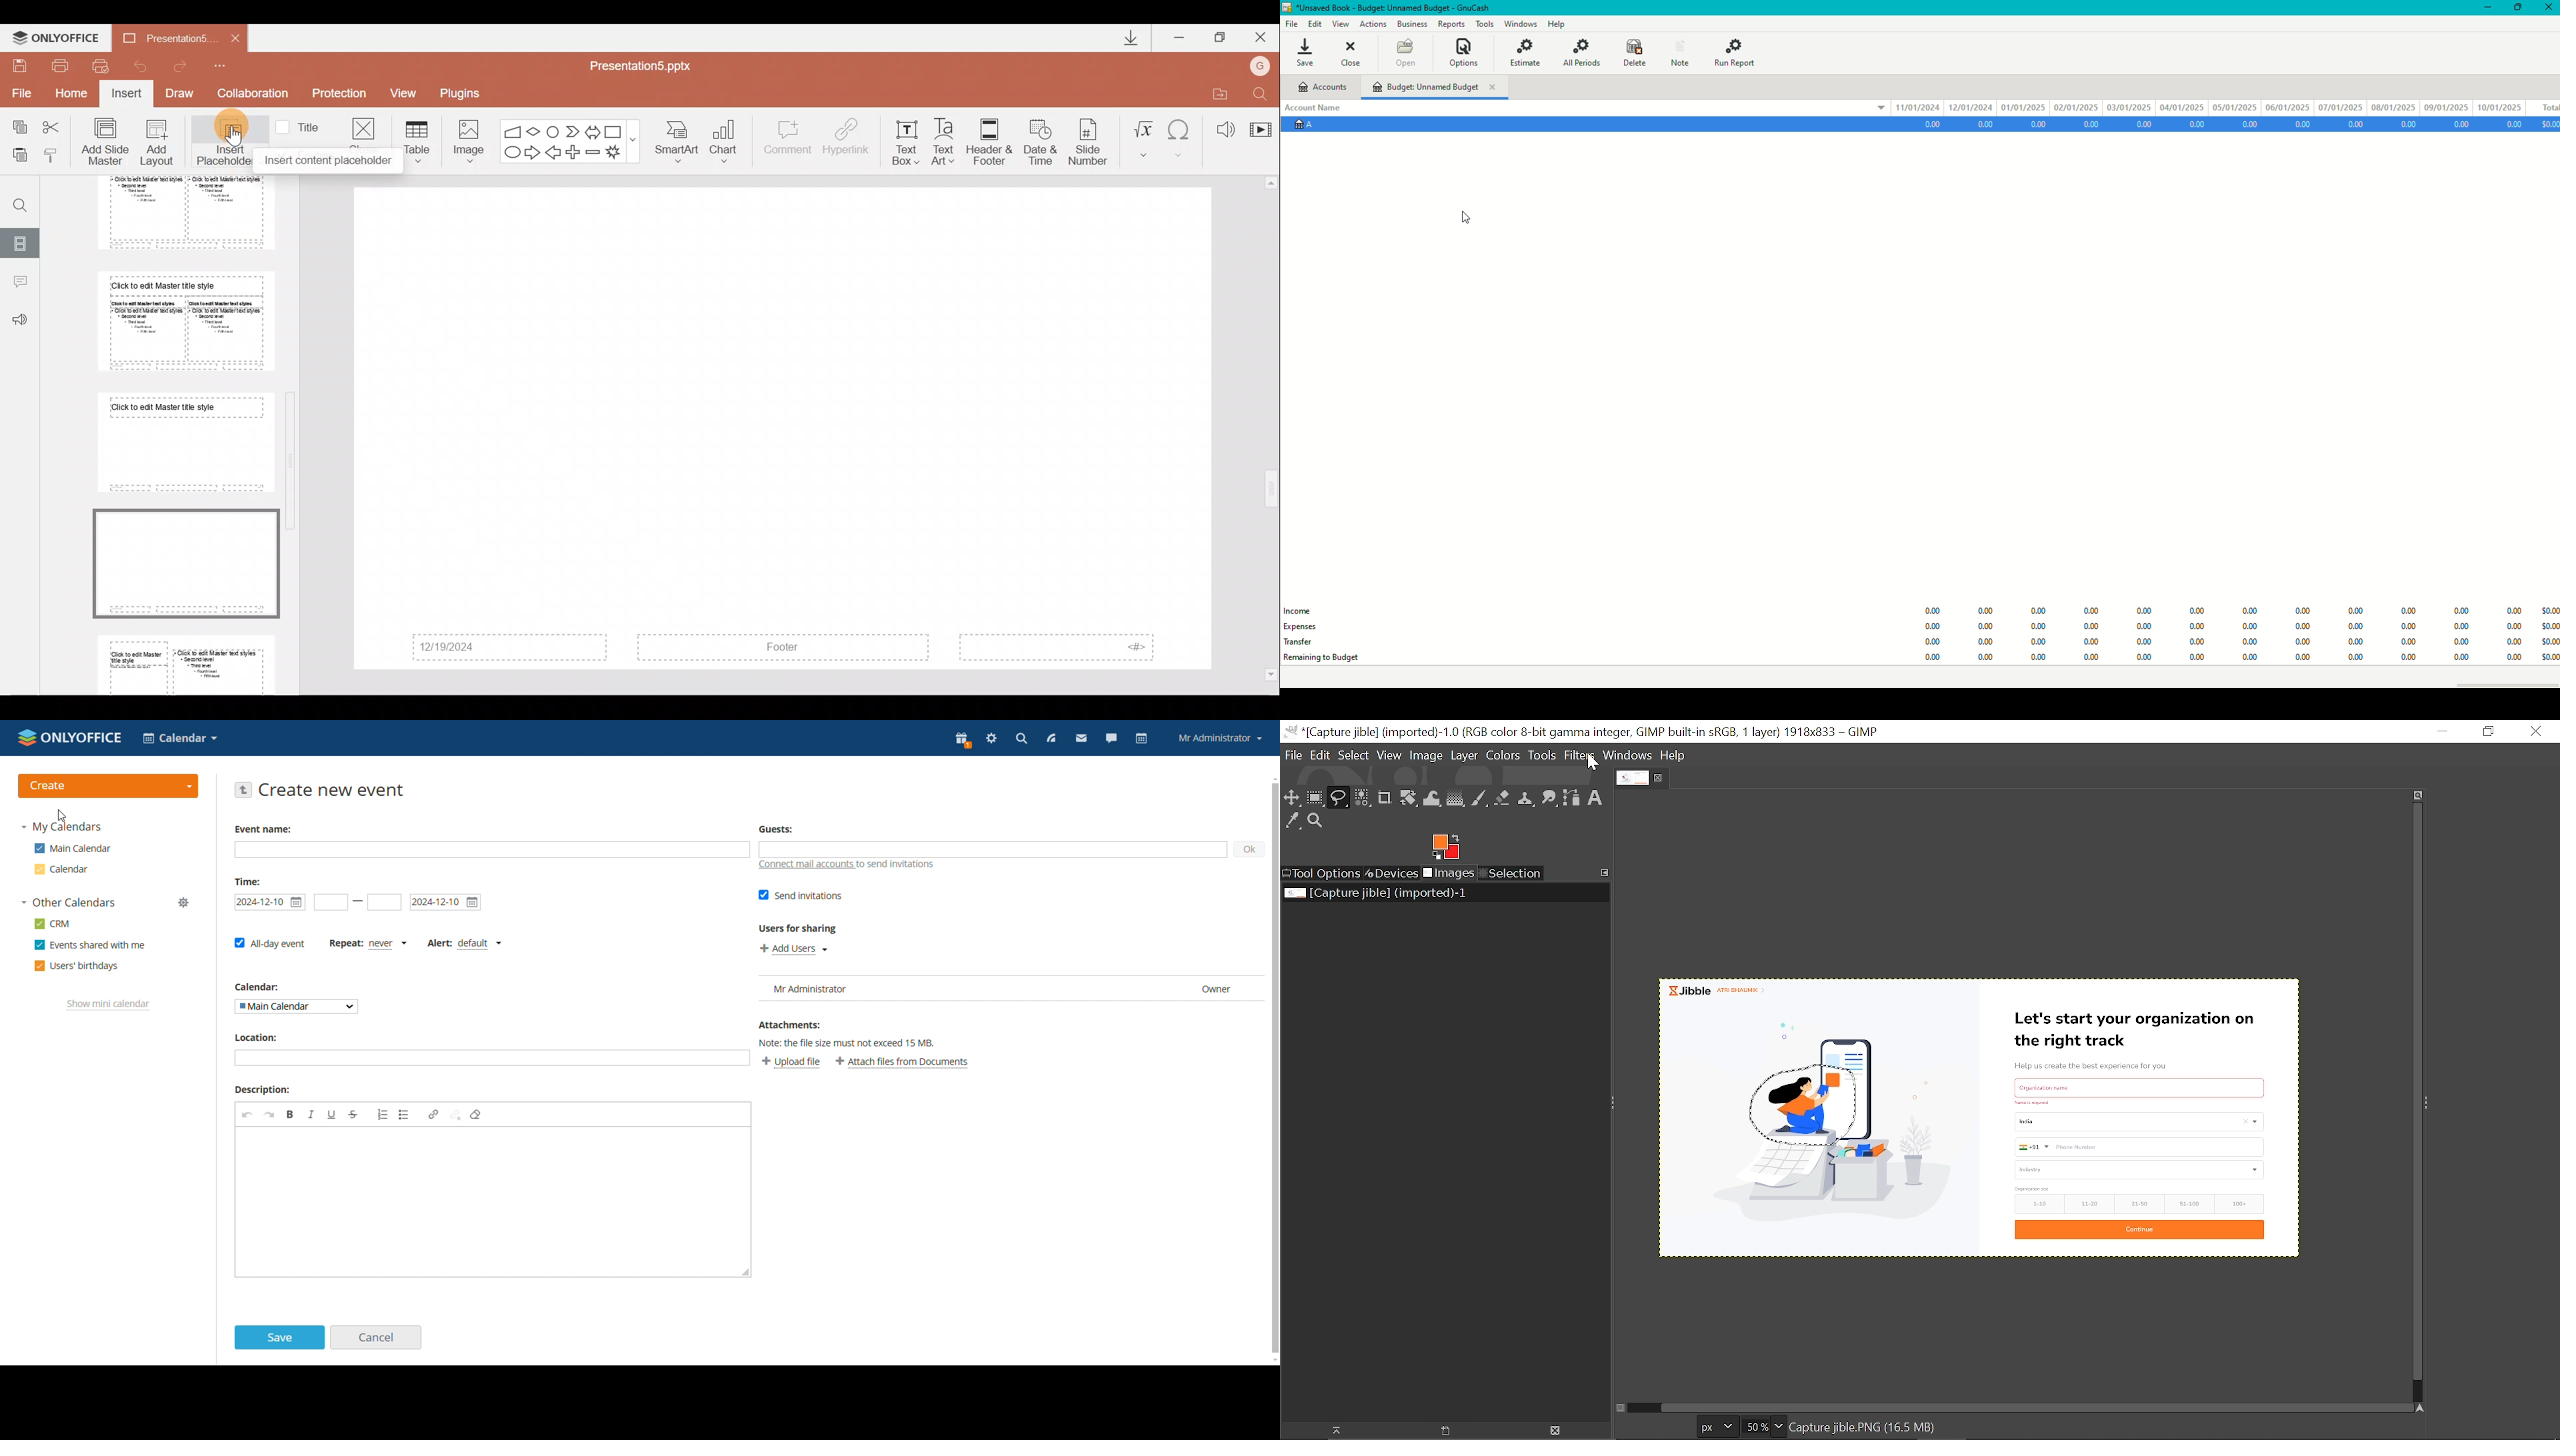 The height and width of the screenshot is (1456, 2576). What do you see at coordinates (181, 321) in the screenshot?
I see `Slide 6` at bounding box center [181, 321].